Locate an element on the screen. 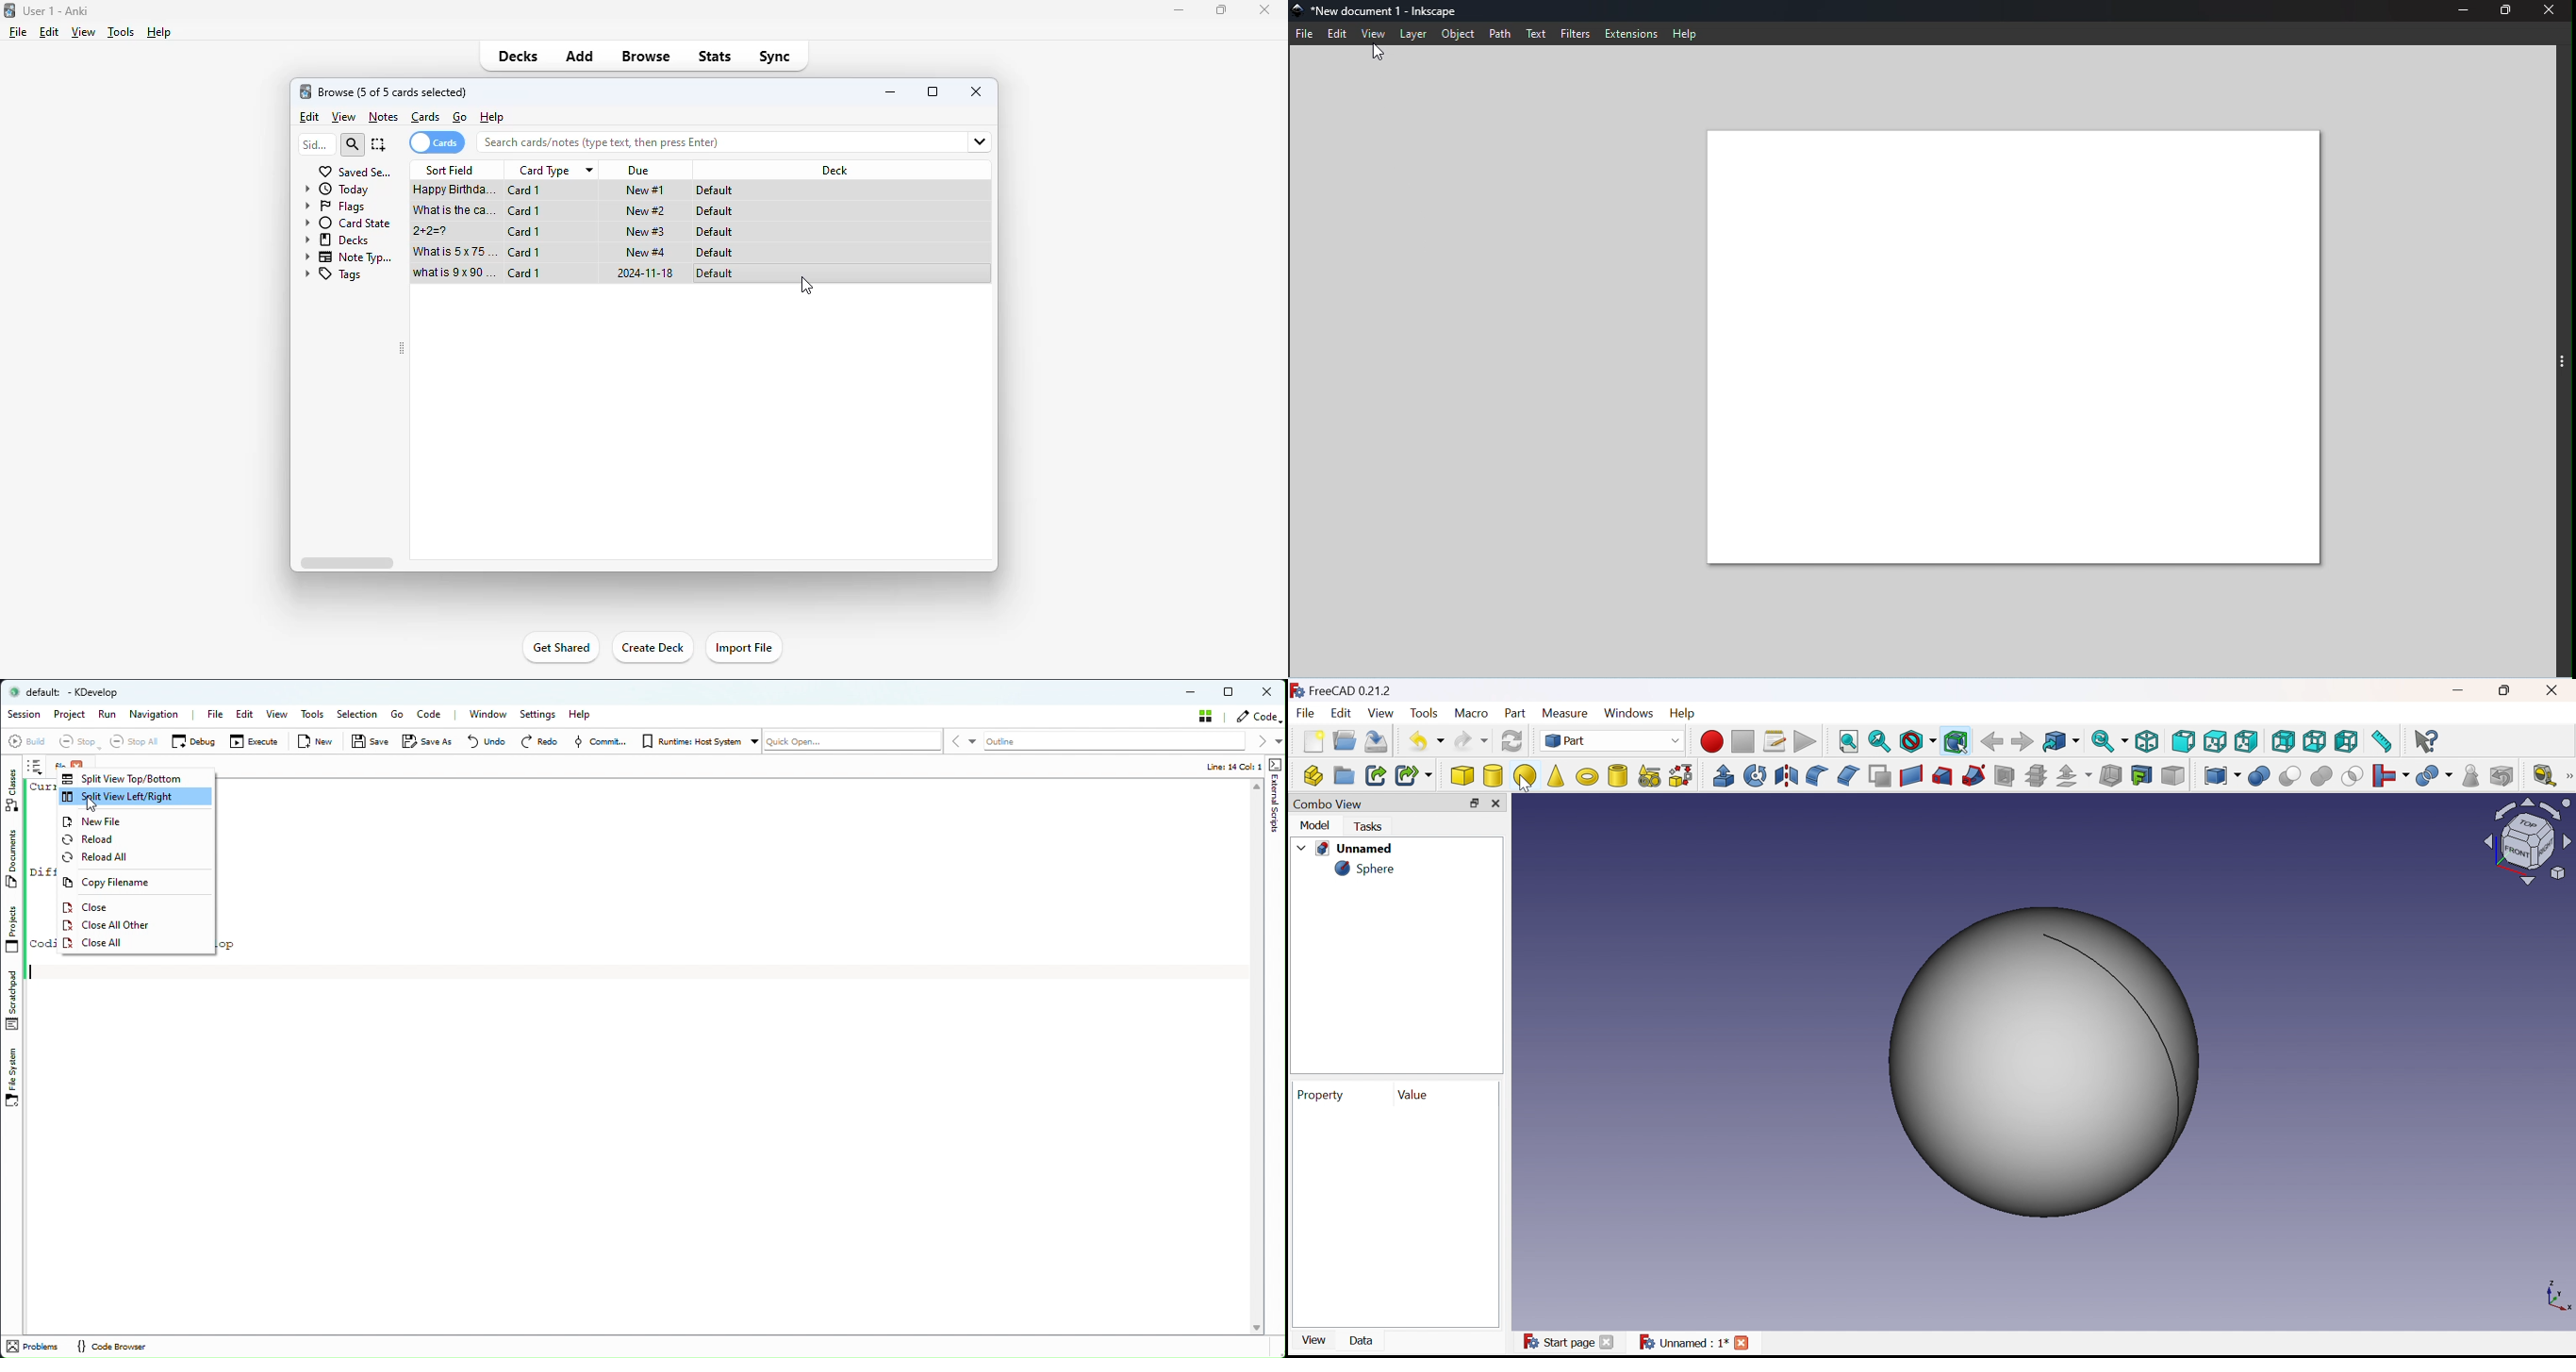 This screenshot has height=1372, width=2576. maximize is located at coordinates (1220, 10).